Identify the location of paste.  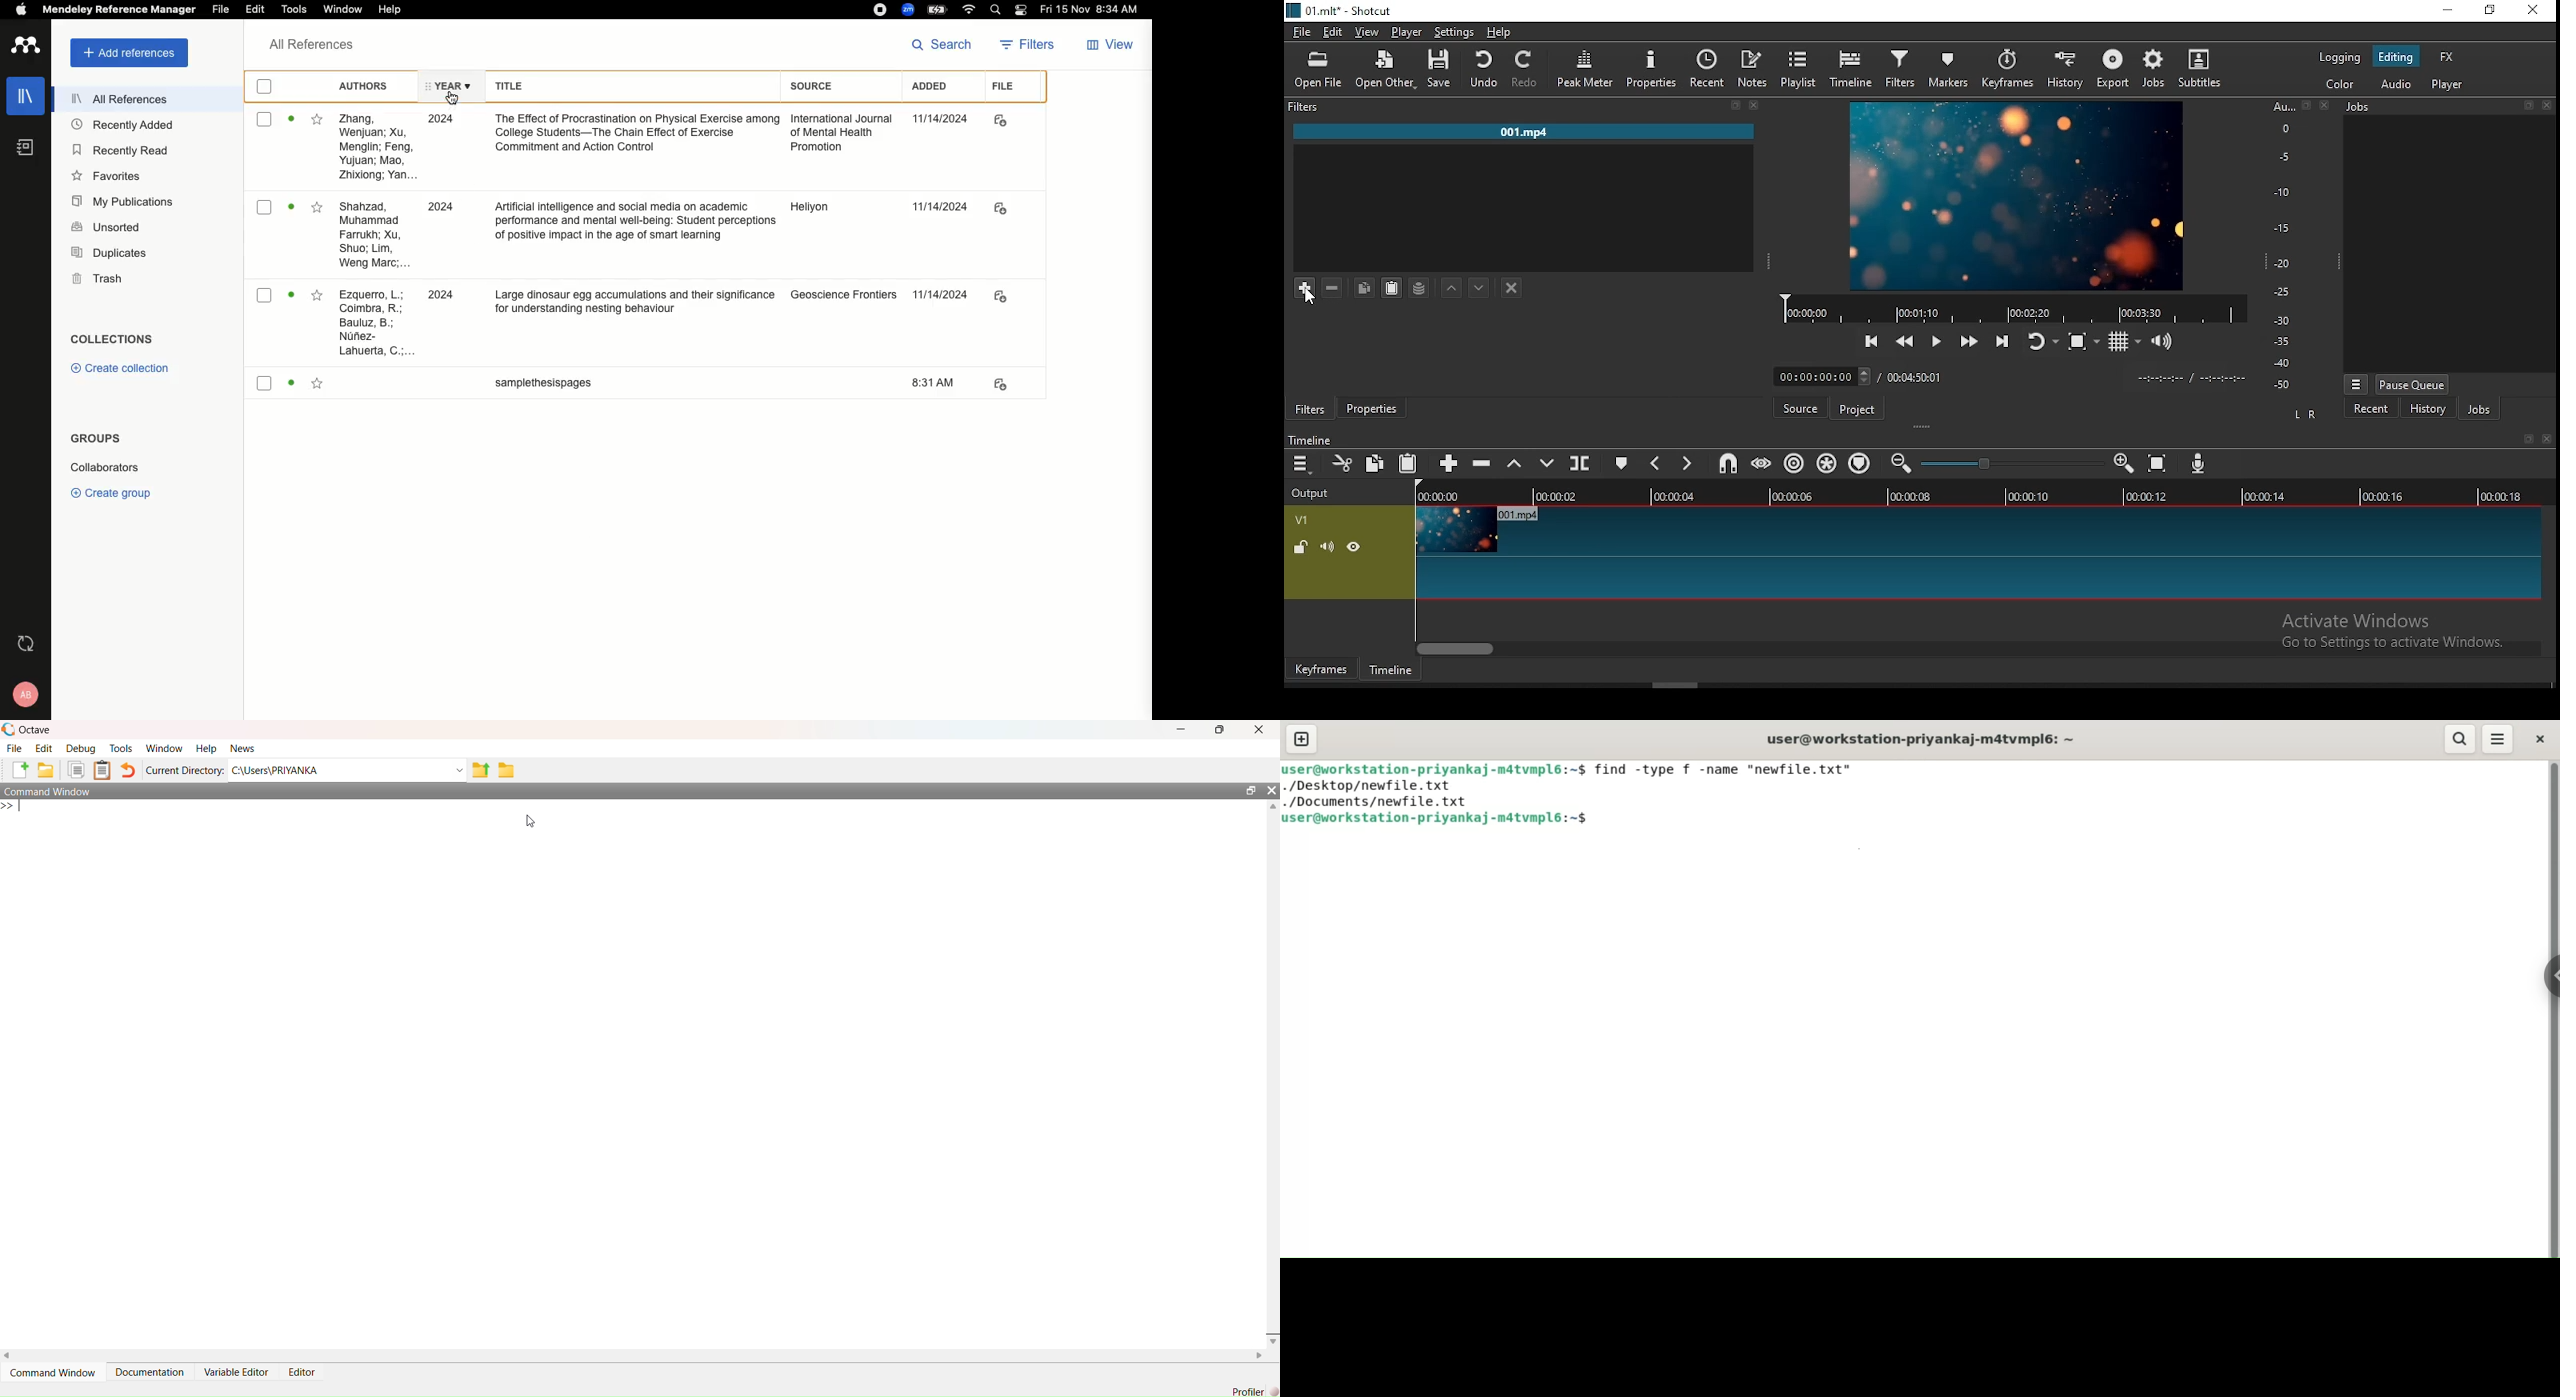
(1408, 464).